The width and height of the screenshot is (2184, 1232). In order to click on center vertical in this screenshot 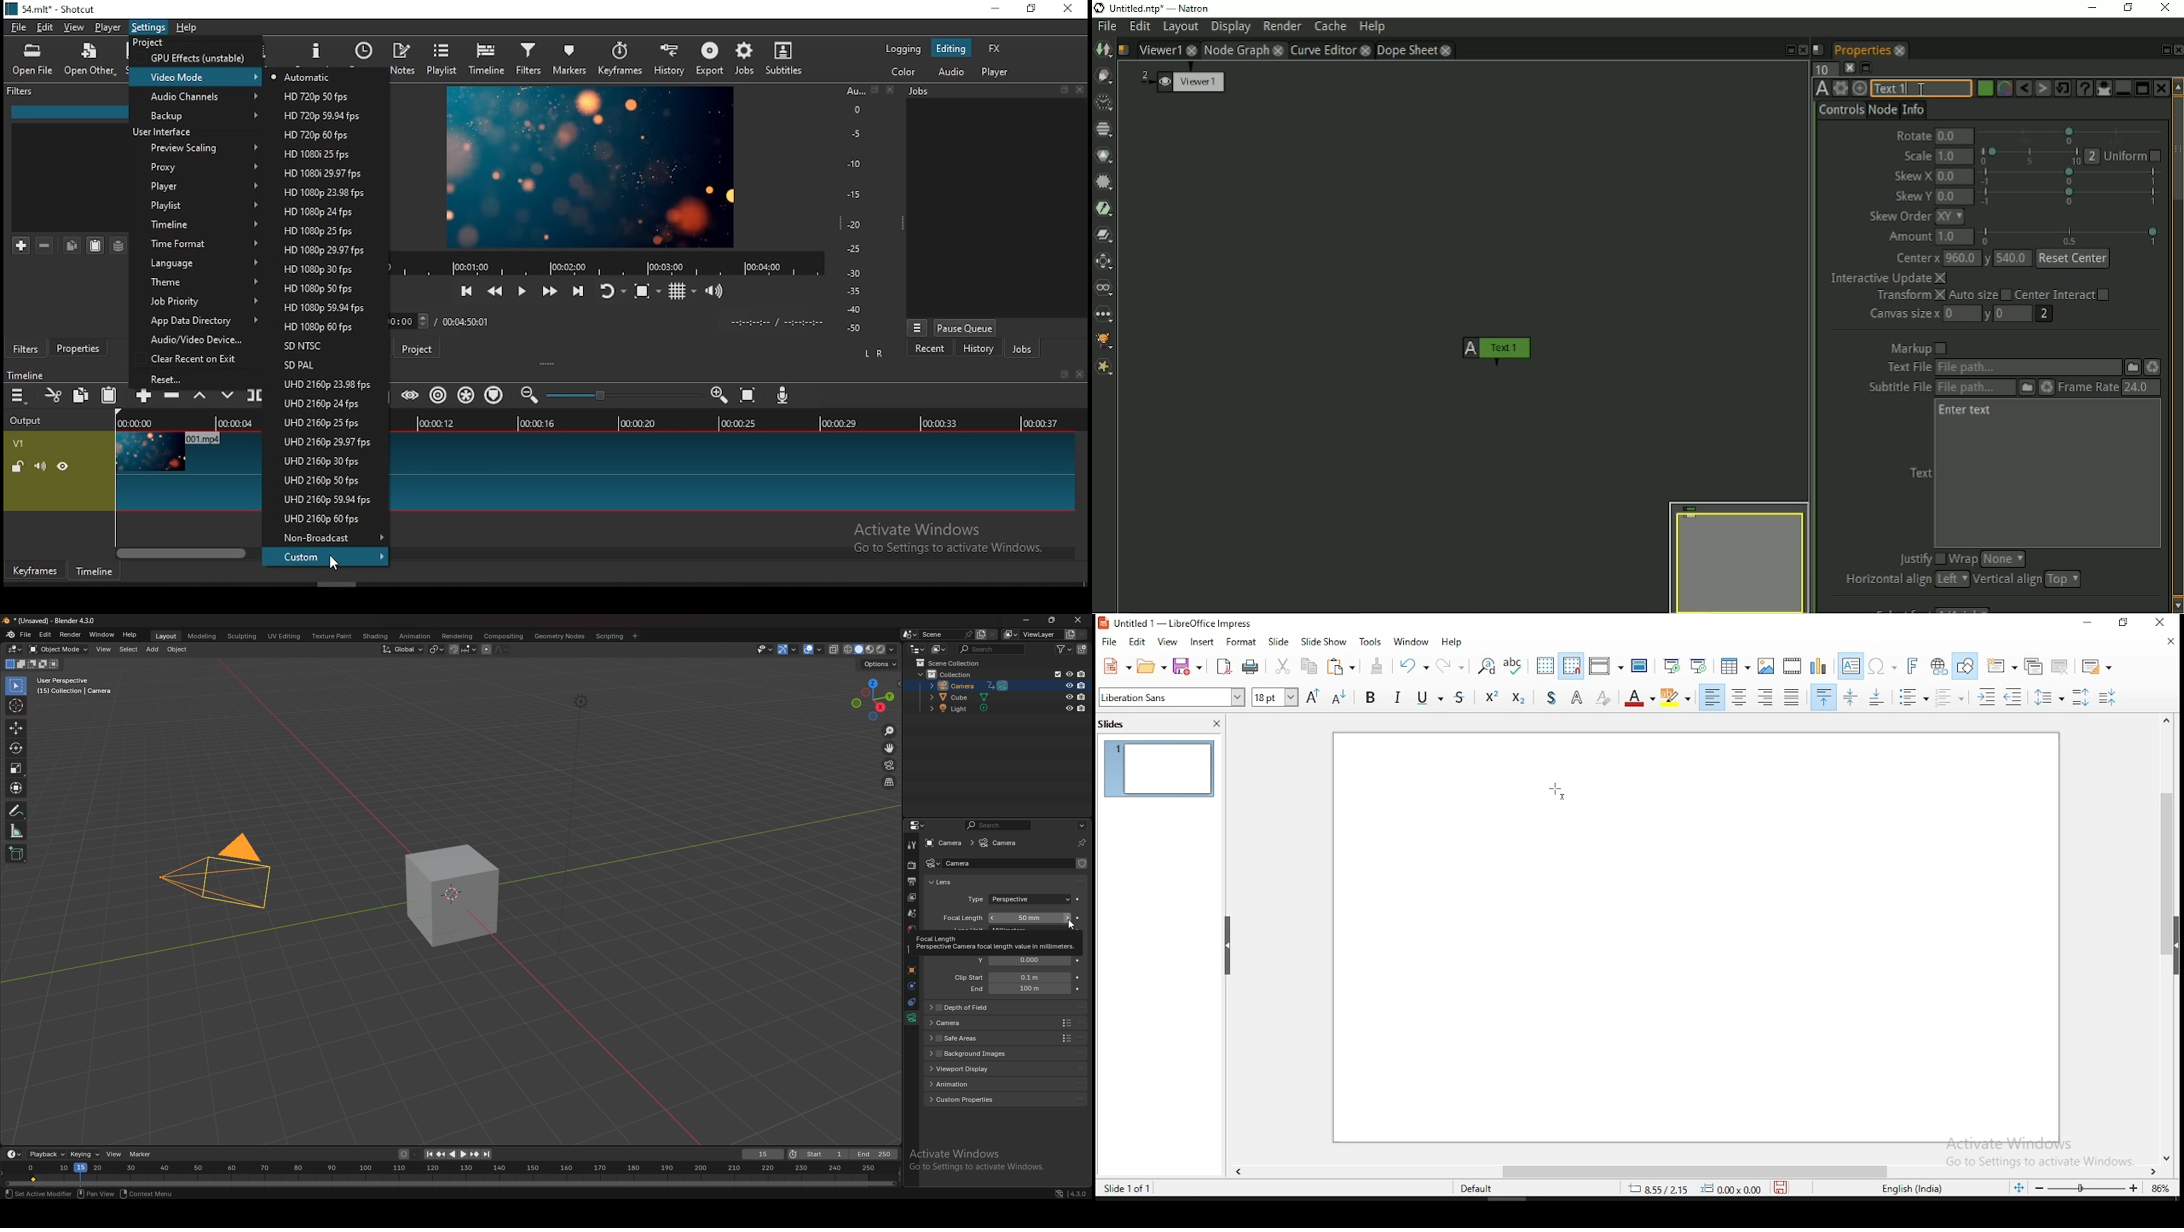, I will do `click(1853, 698)`.